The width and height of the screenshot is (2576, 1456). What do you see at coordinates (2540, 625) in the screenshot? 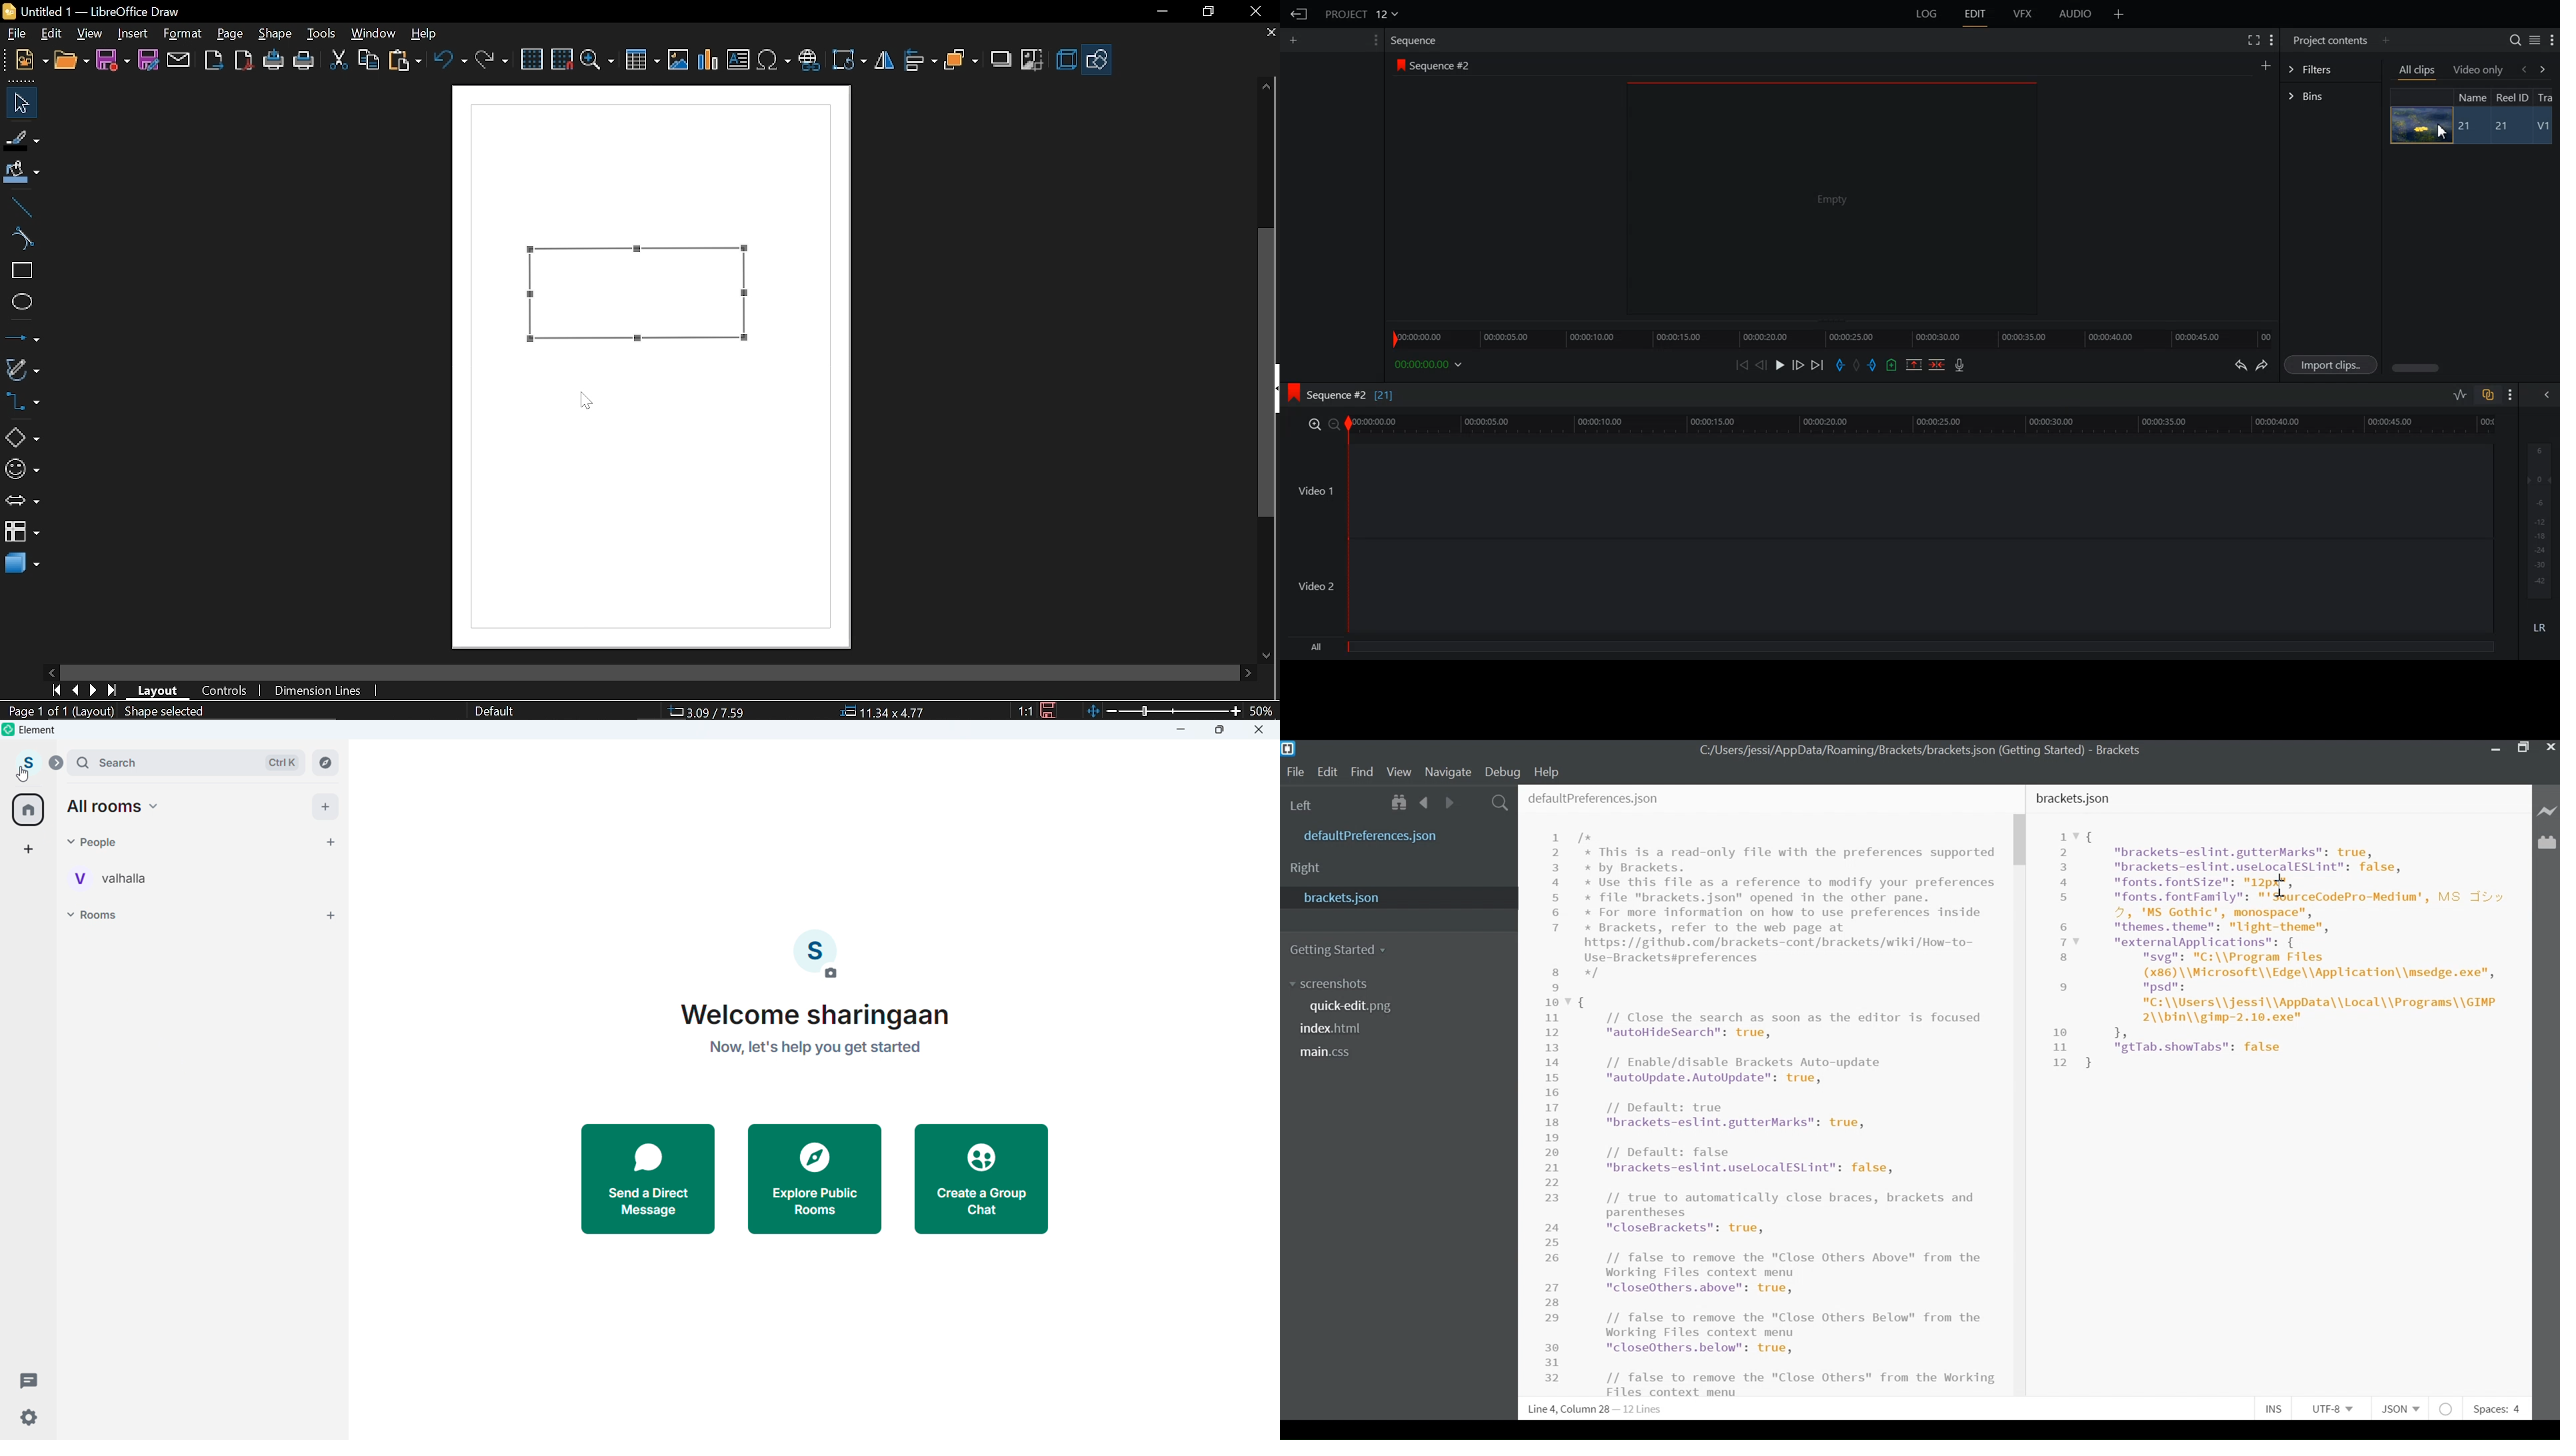
I see `LR` at bounding box center [2540, 625].